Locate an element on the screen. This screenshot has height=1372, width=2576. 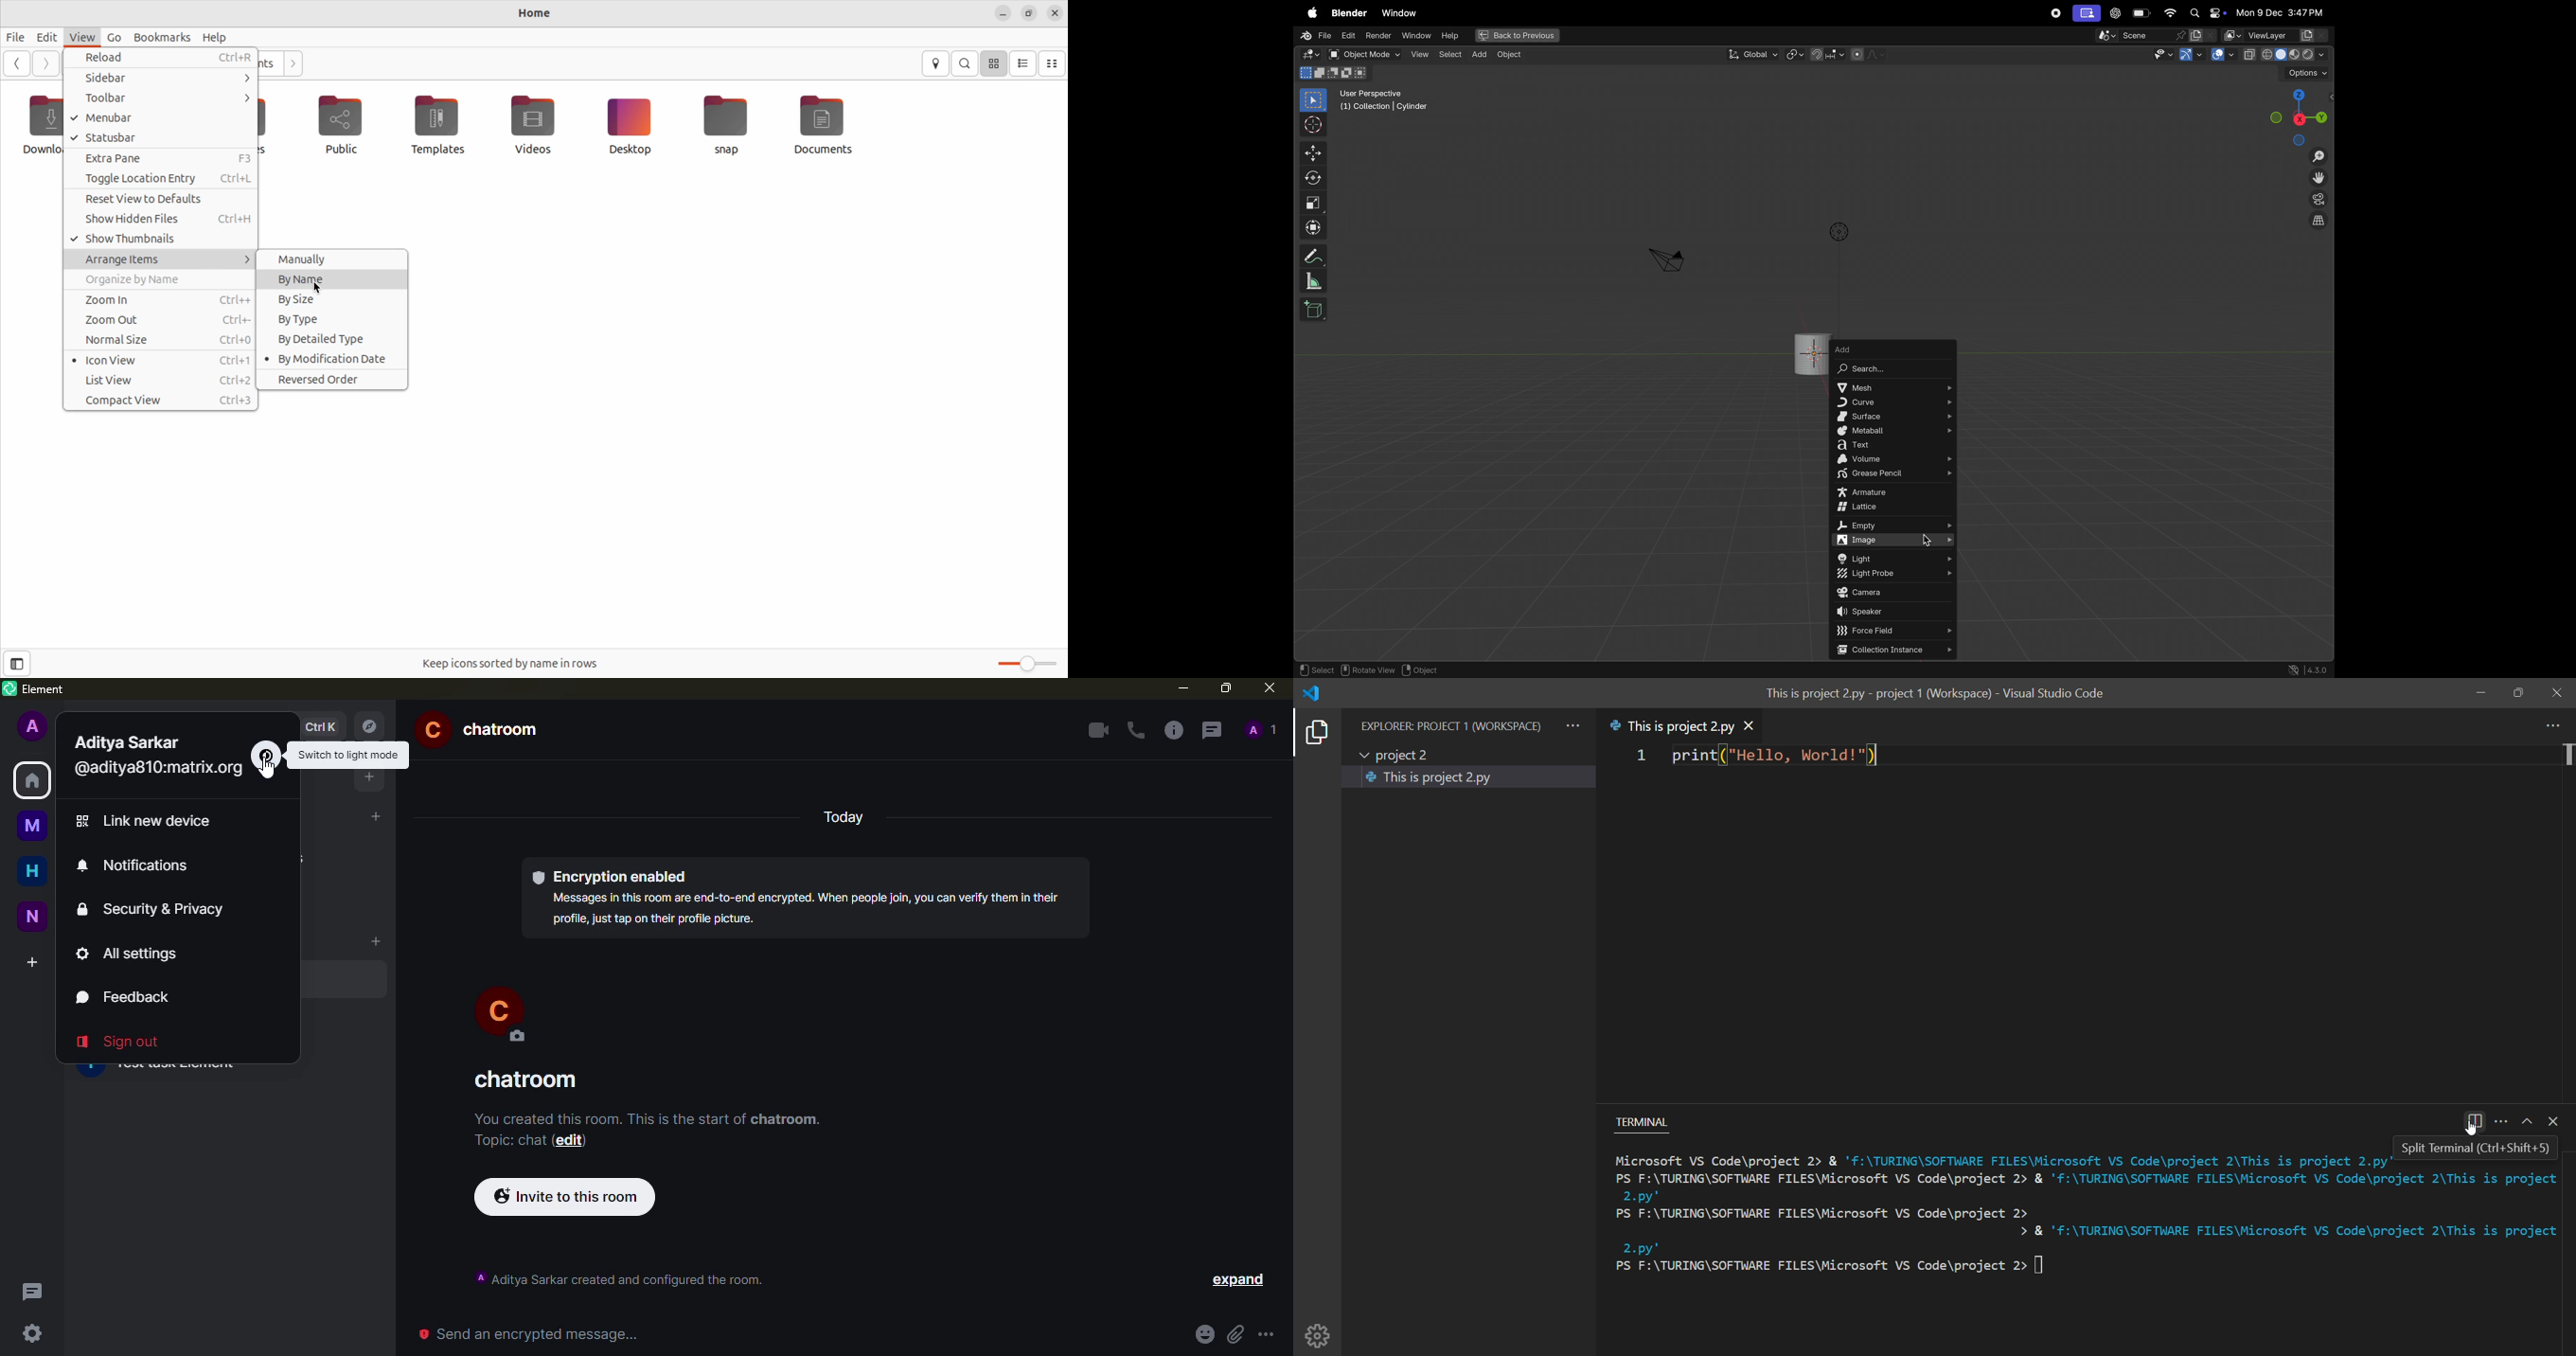
icon view is located at coordinates (162, 360).